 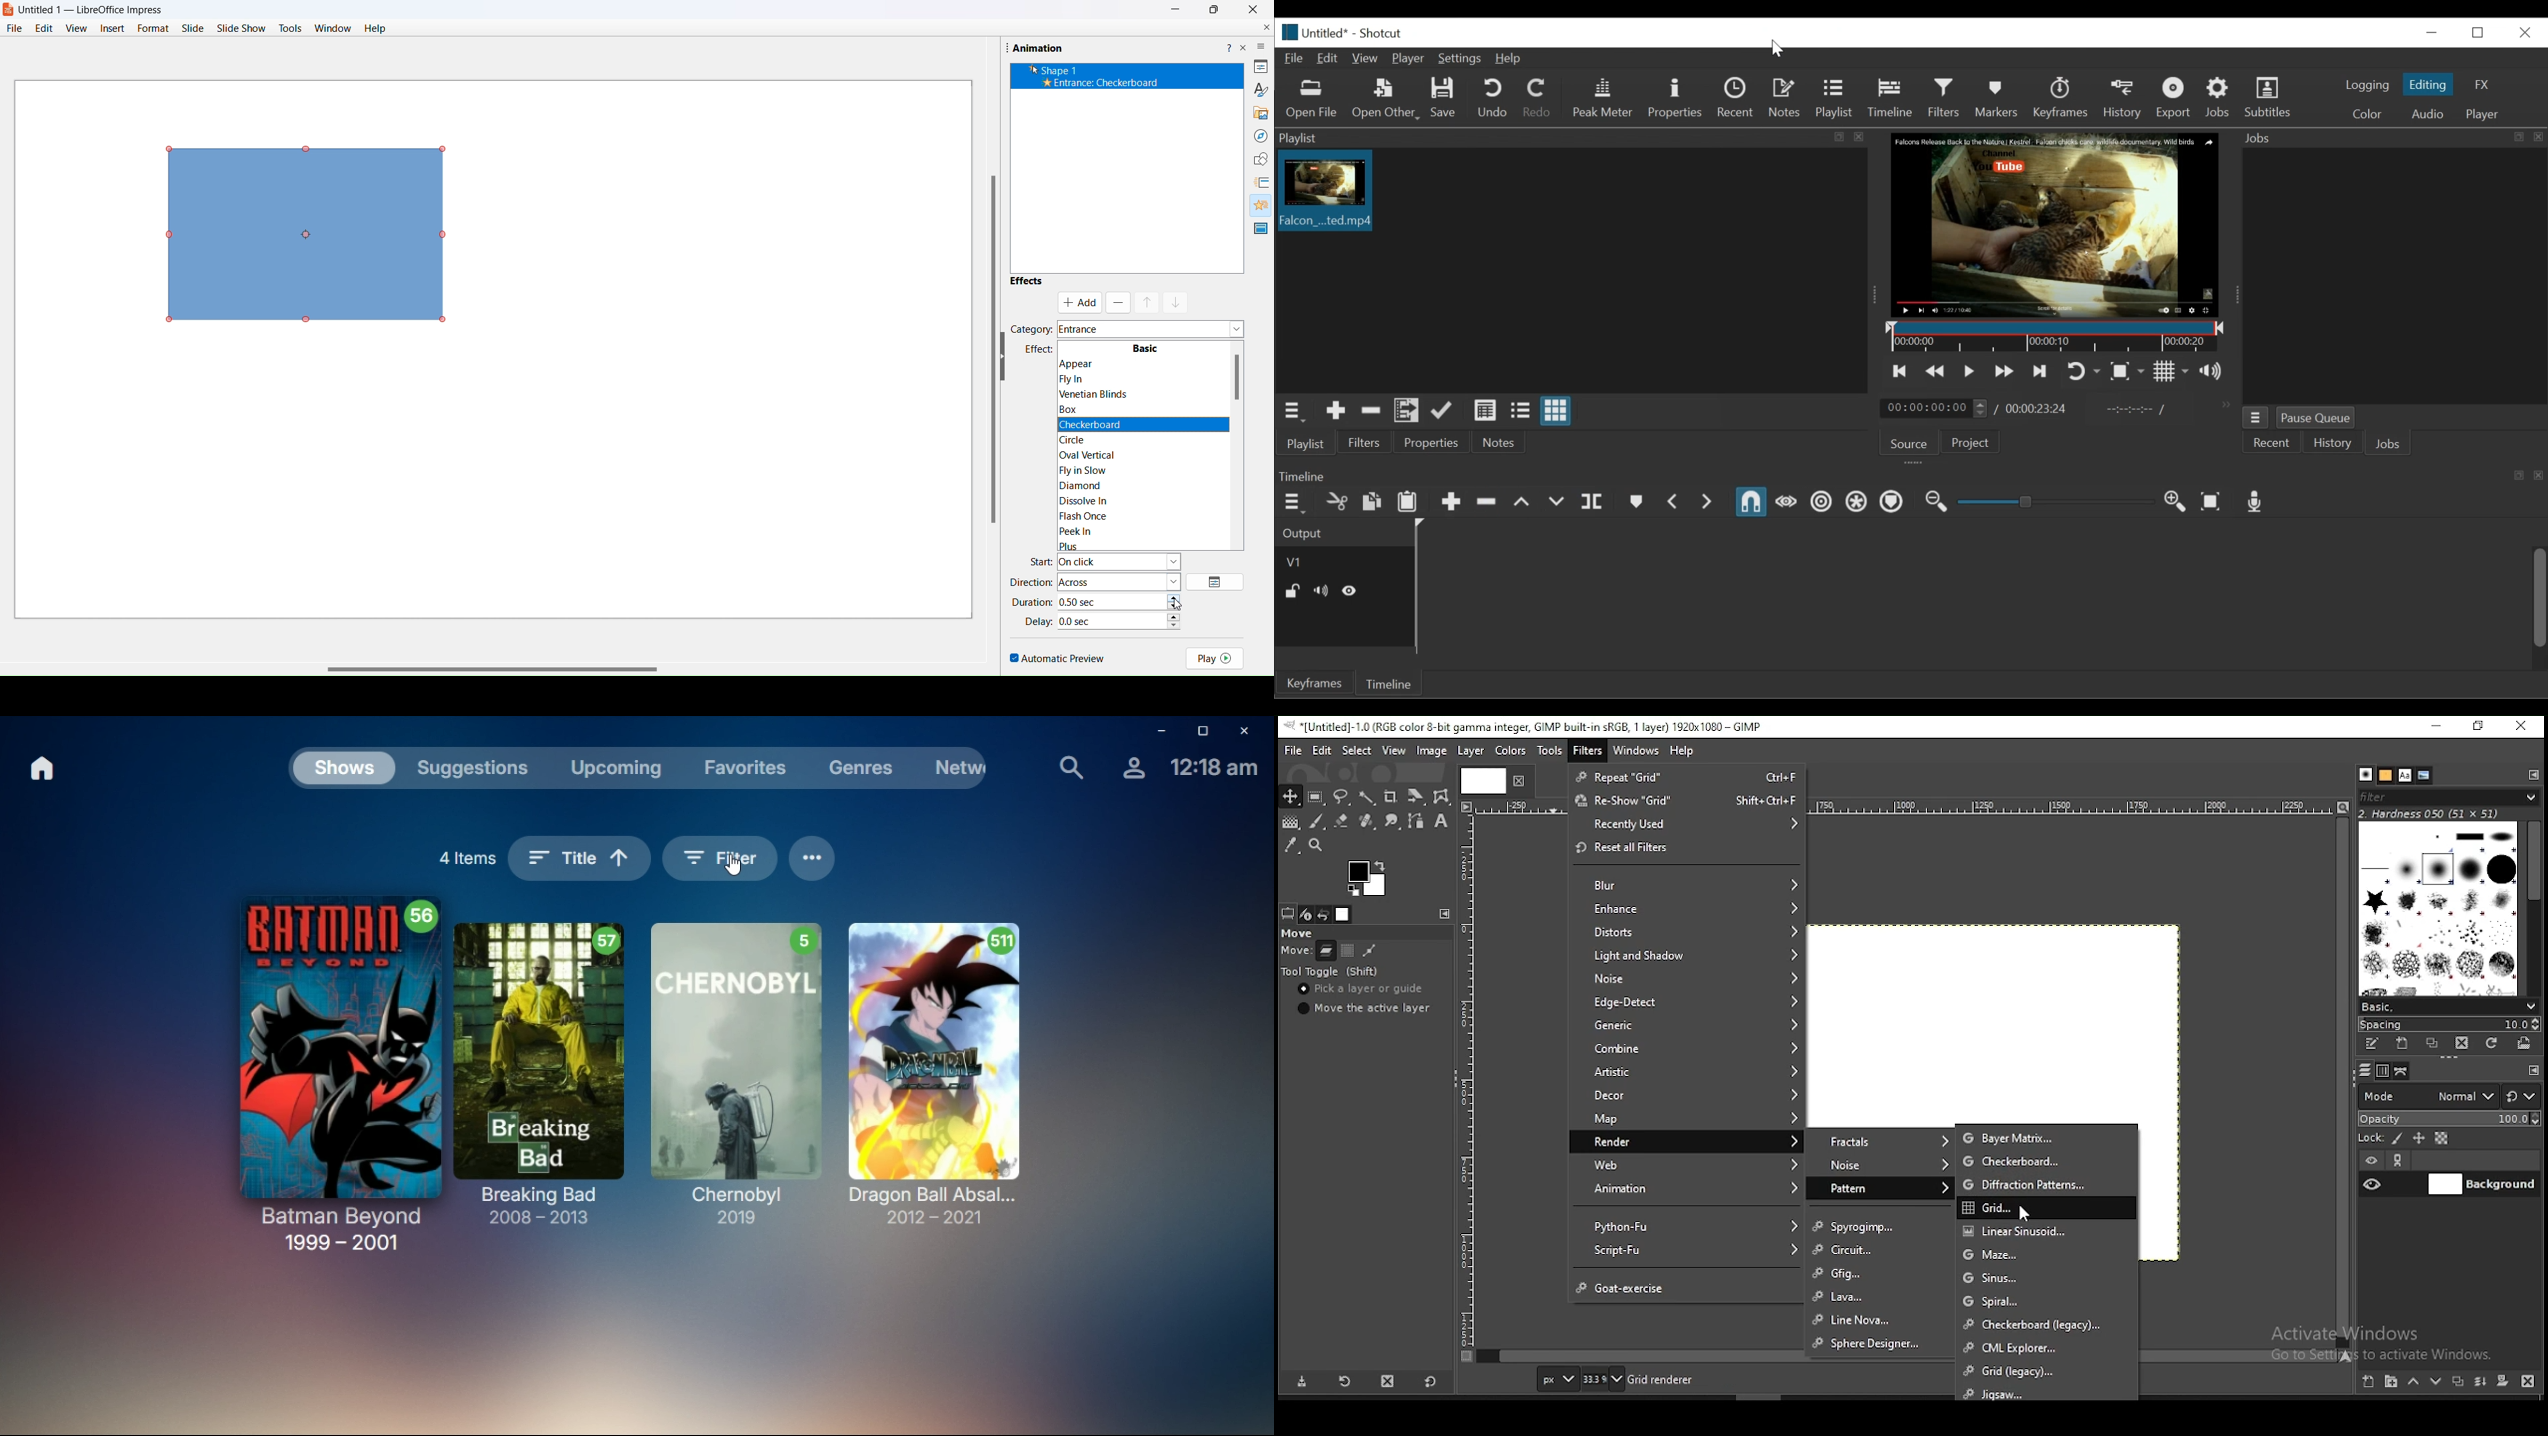 What do you see at coordinates (1484, 410) in the screenshot?
I see `View as details` at bounding box center [1484, 410].